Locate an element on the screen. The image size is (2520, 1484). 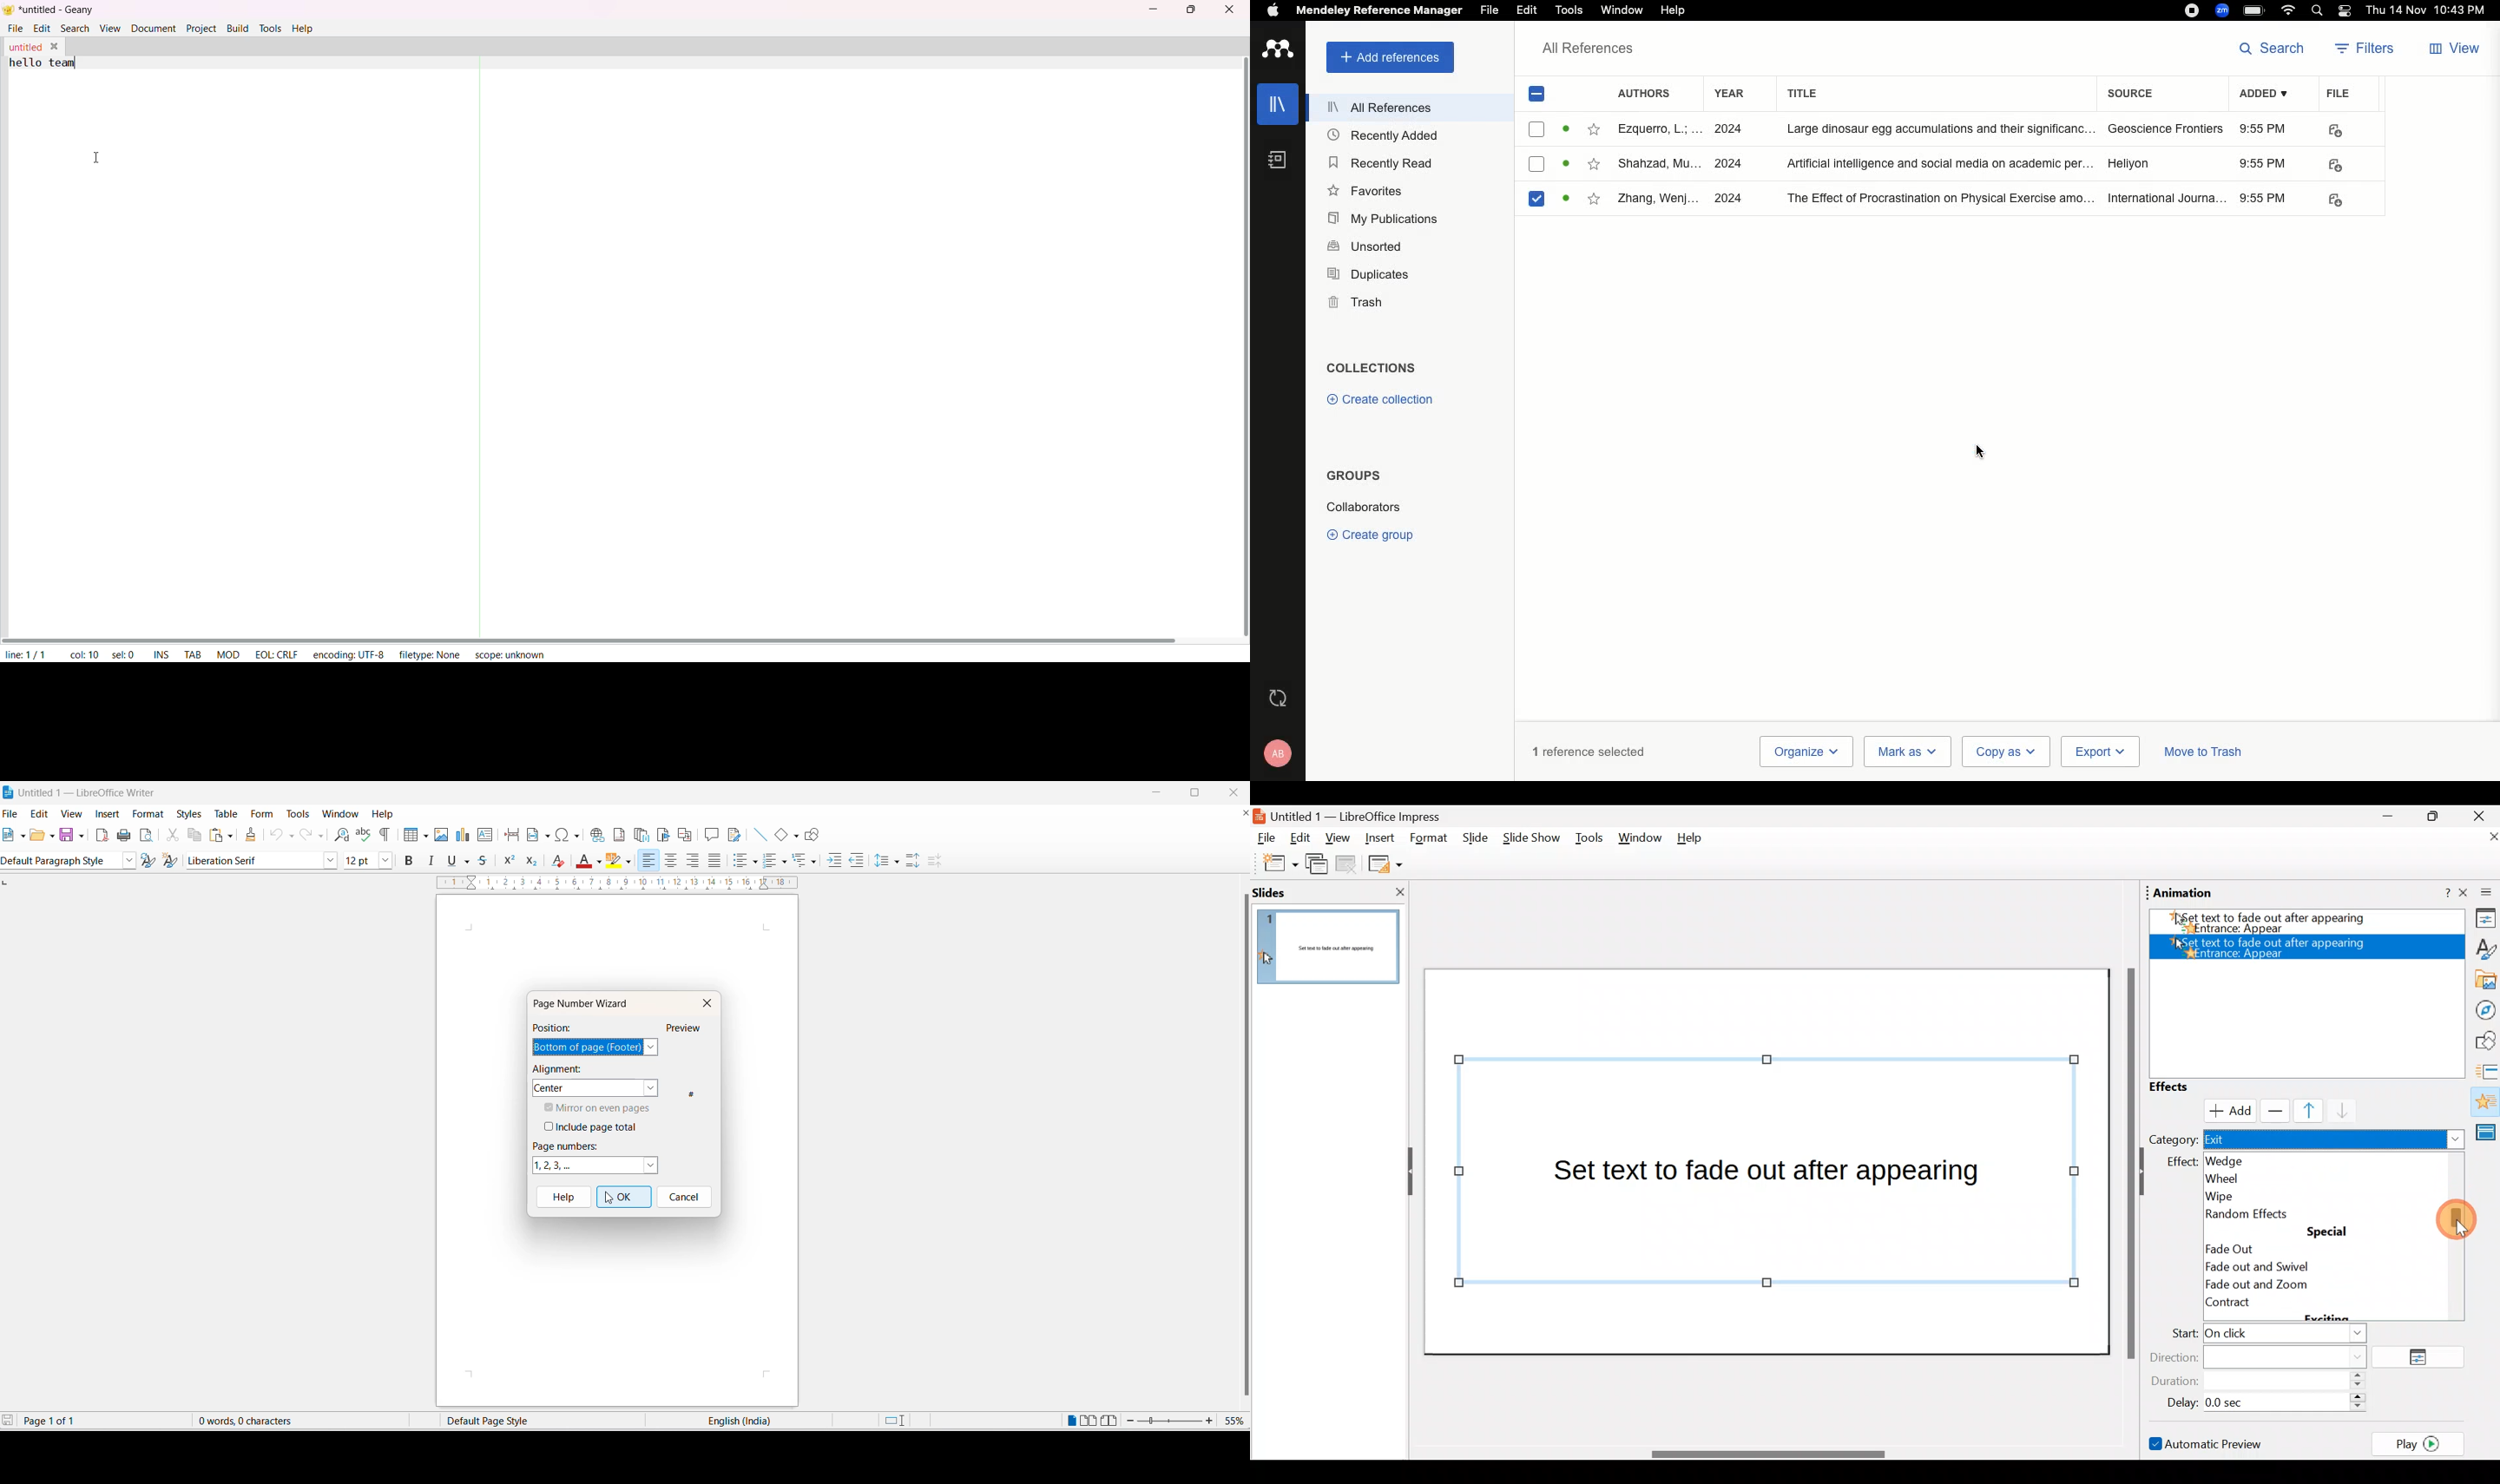
Last sync is located at coordinates (1280, 698).